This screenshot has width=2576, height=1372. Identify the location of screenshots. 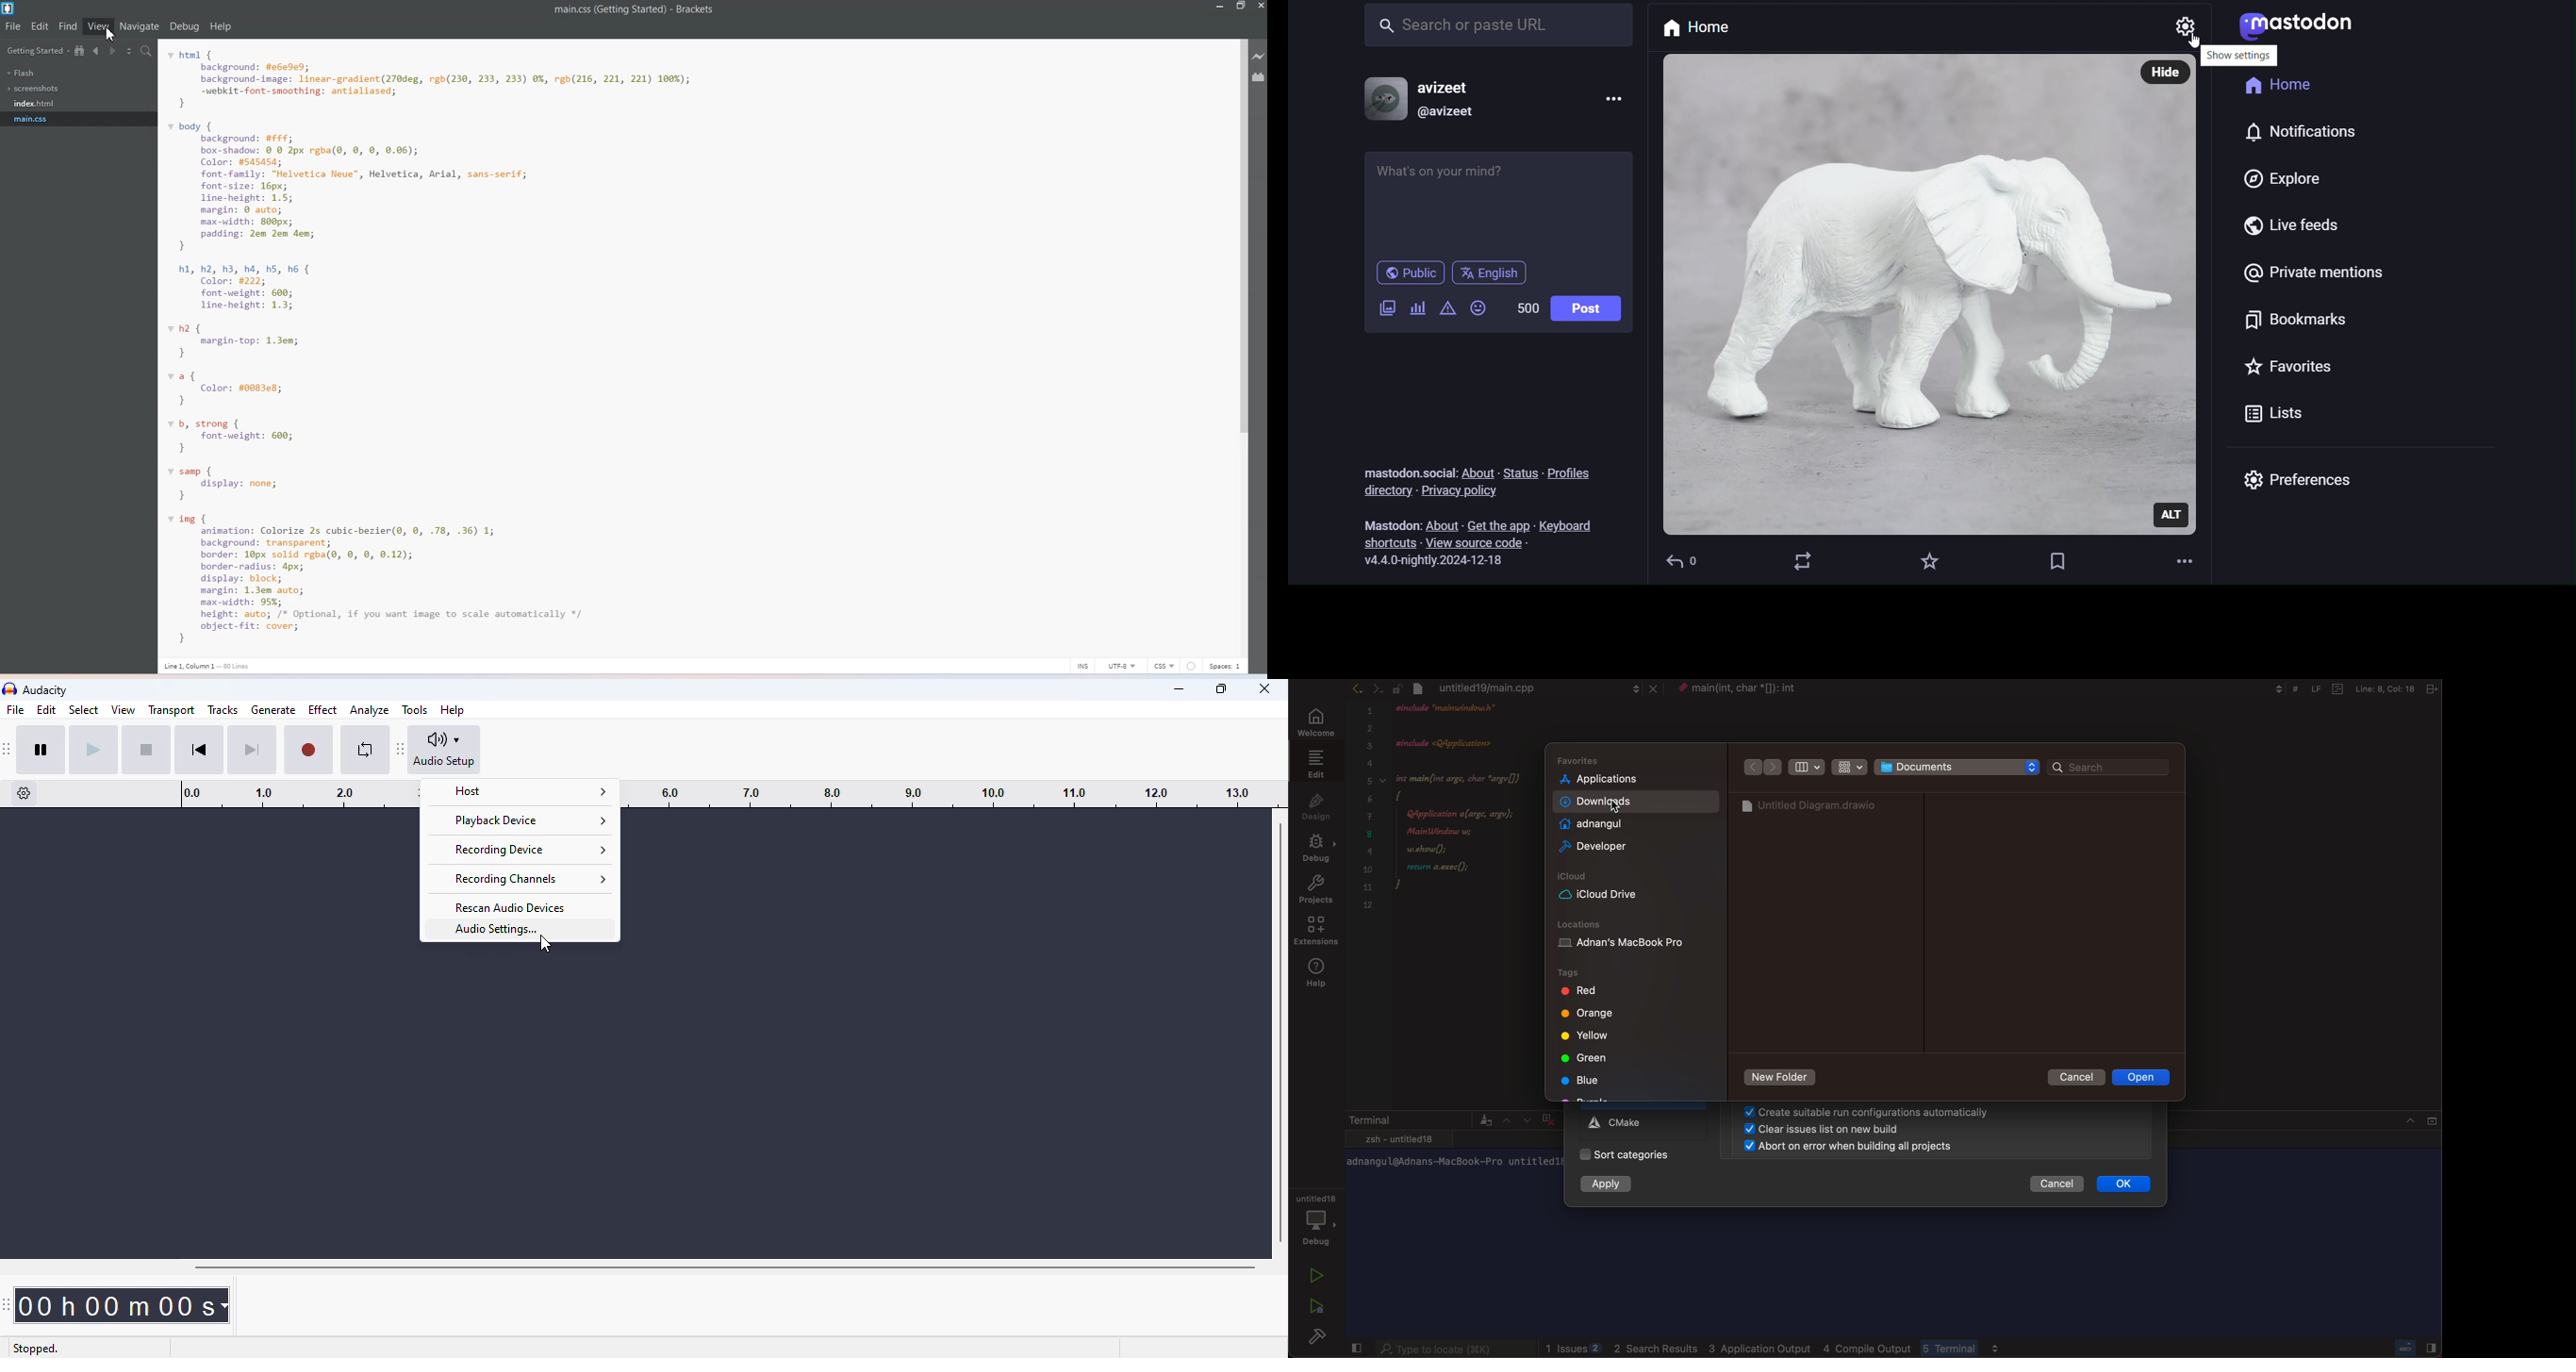
(35, 89).